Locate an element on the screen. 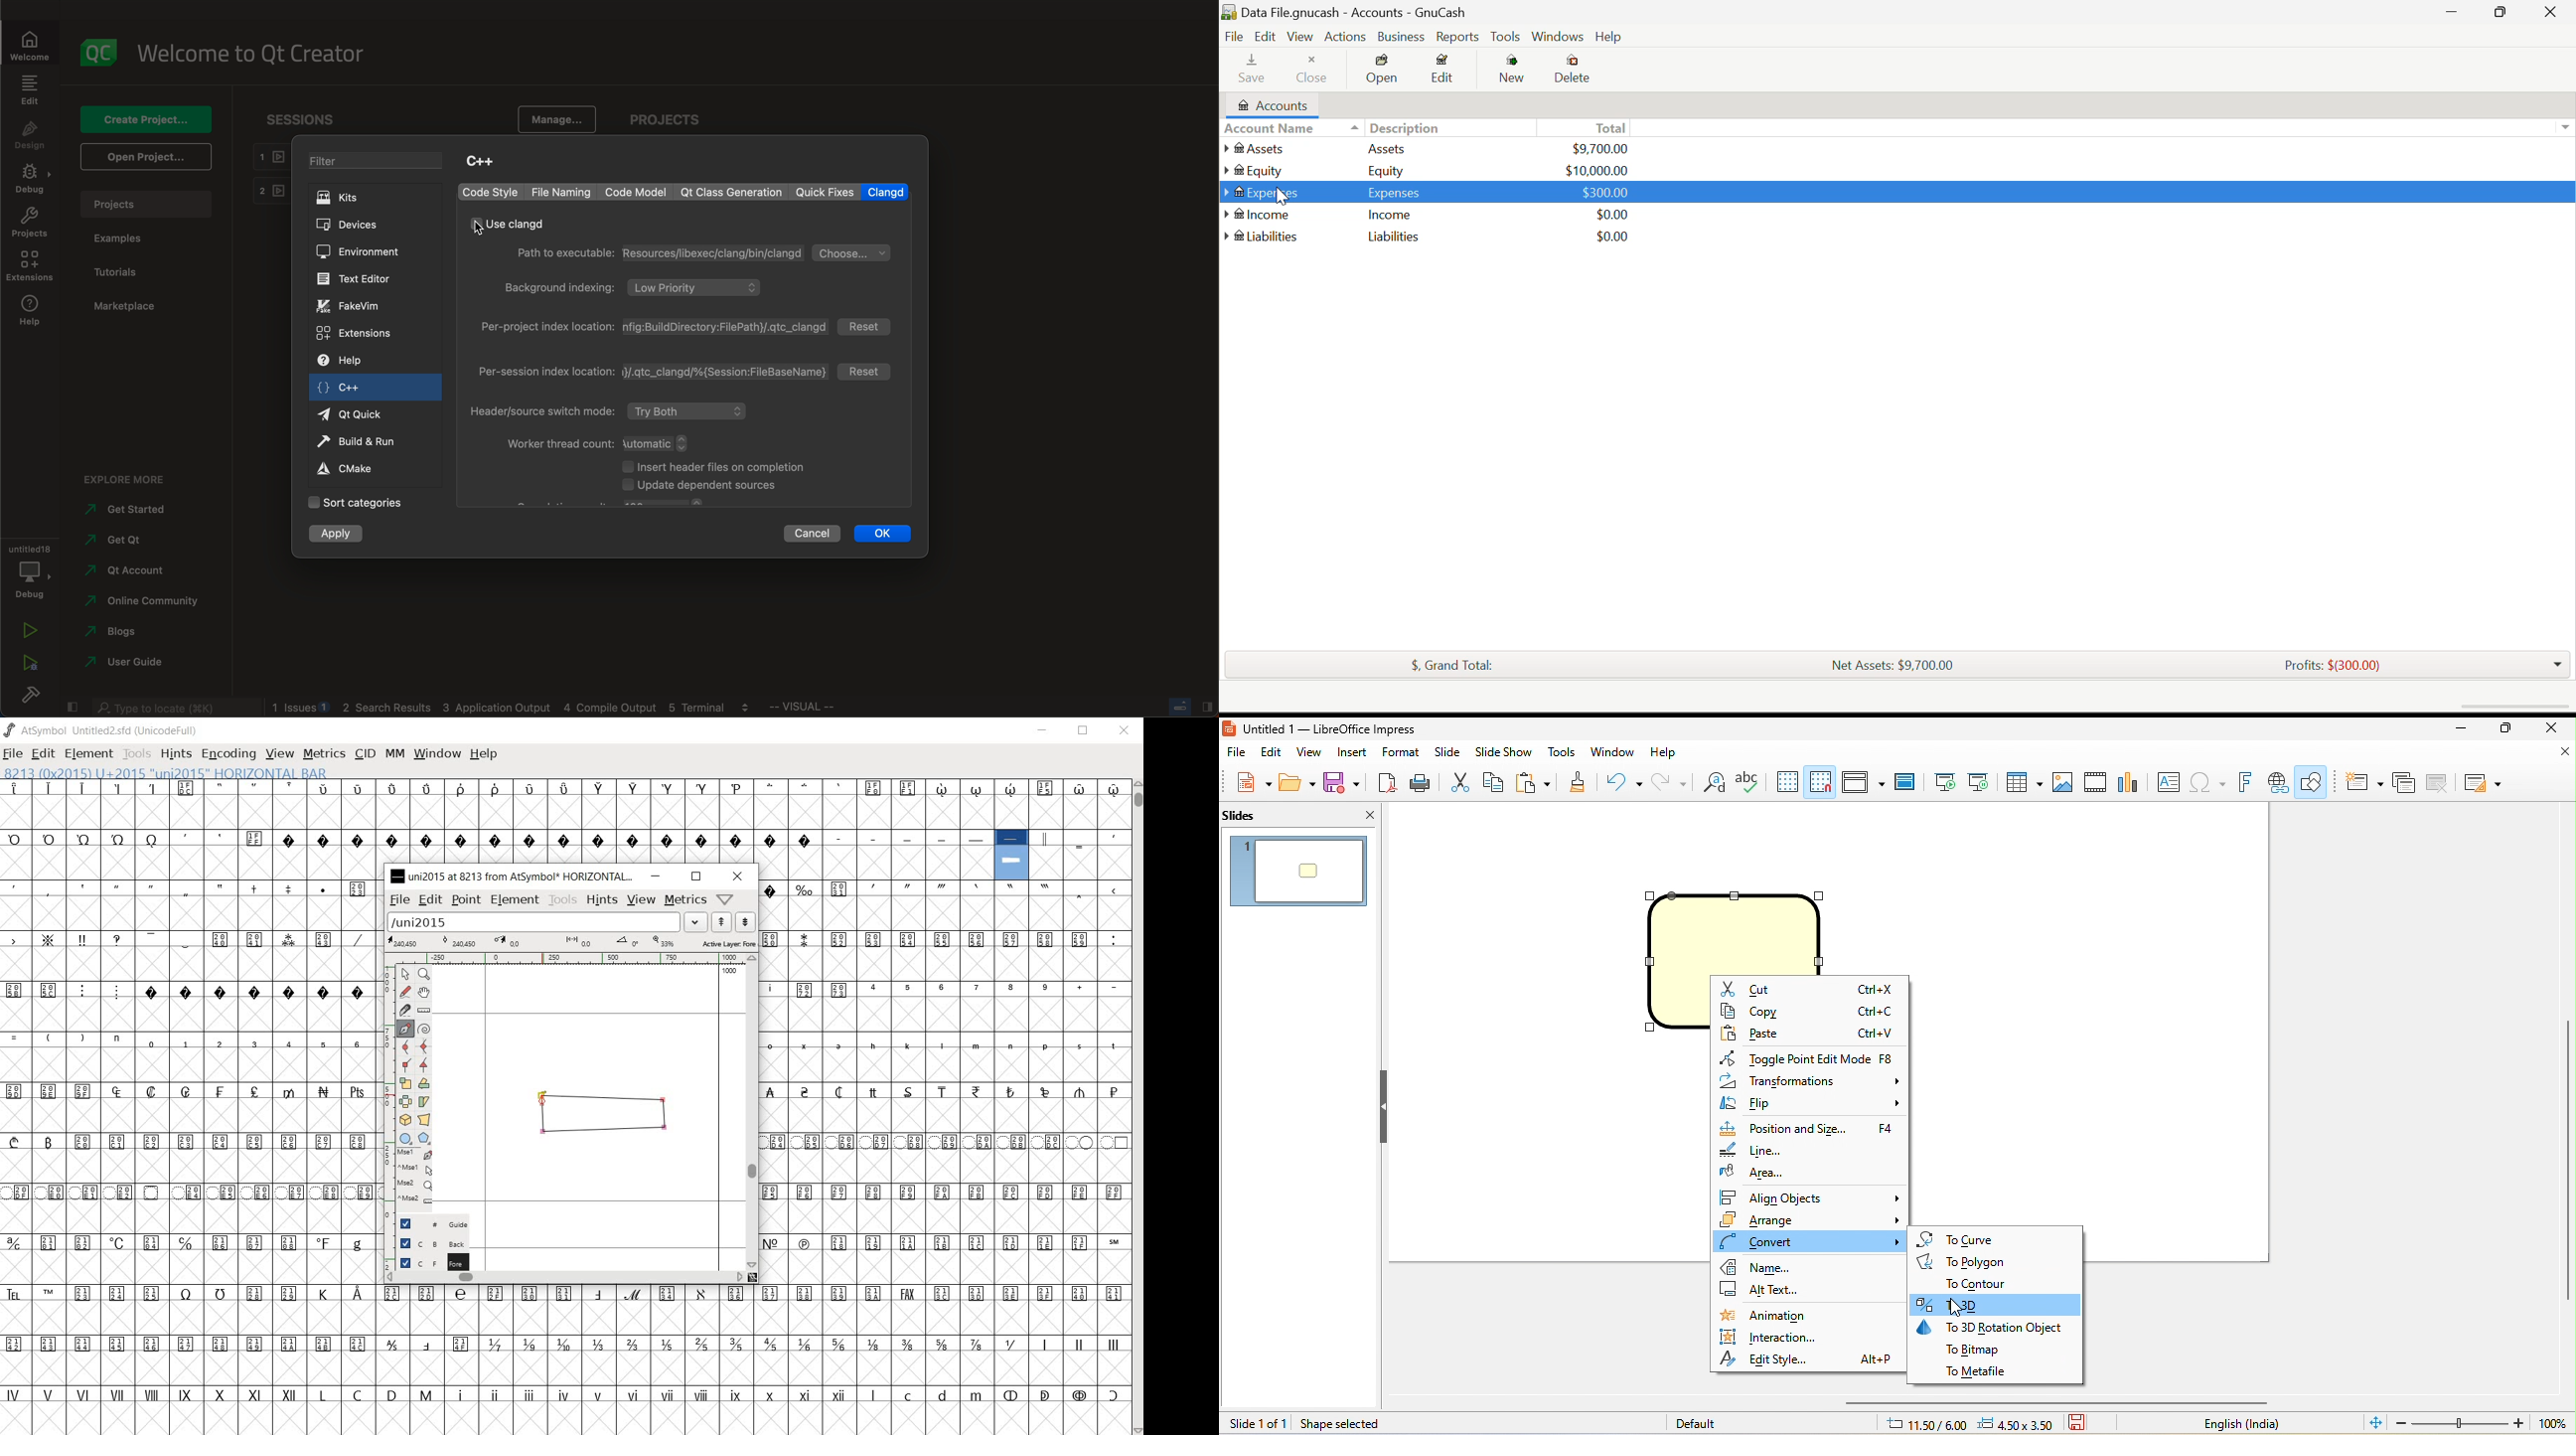  snap to grid is located at coordinates (1822, 782).